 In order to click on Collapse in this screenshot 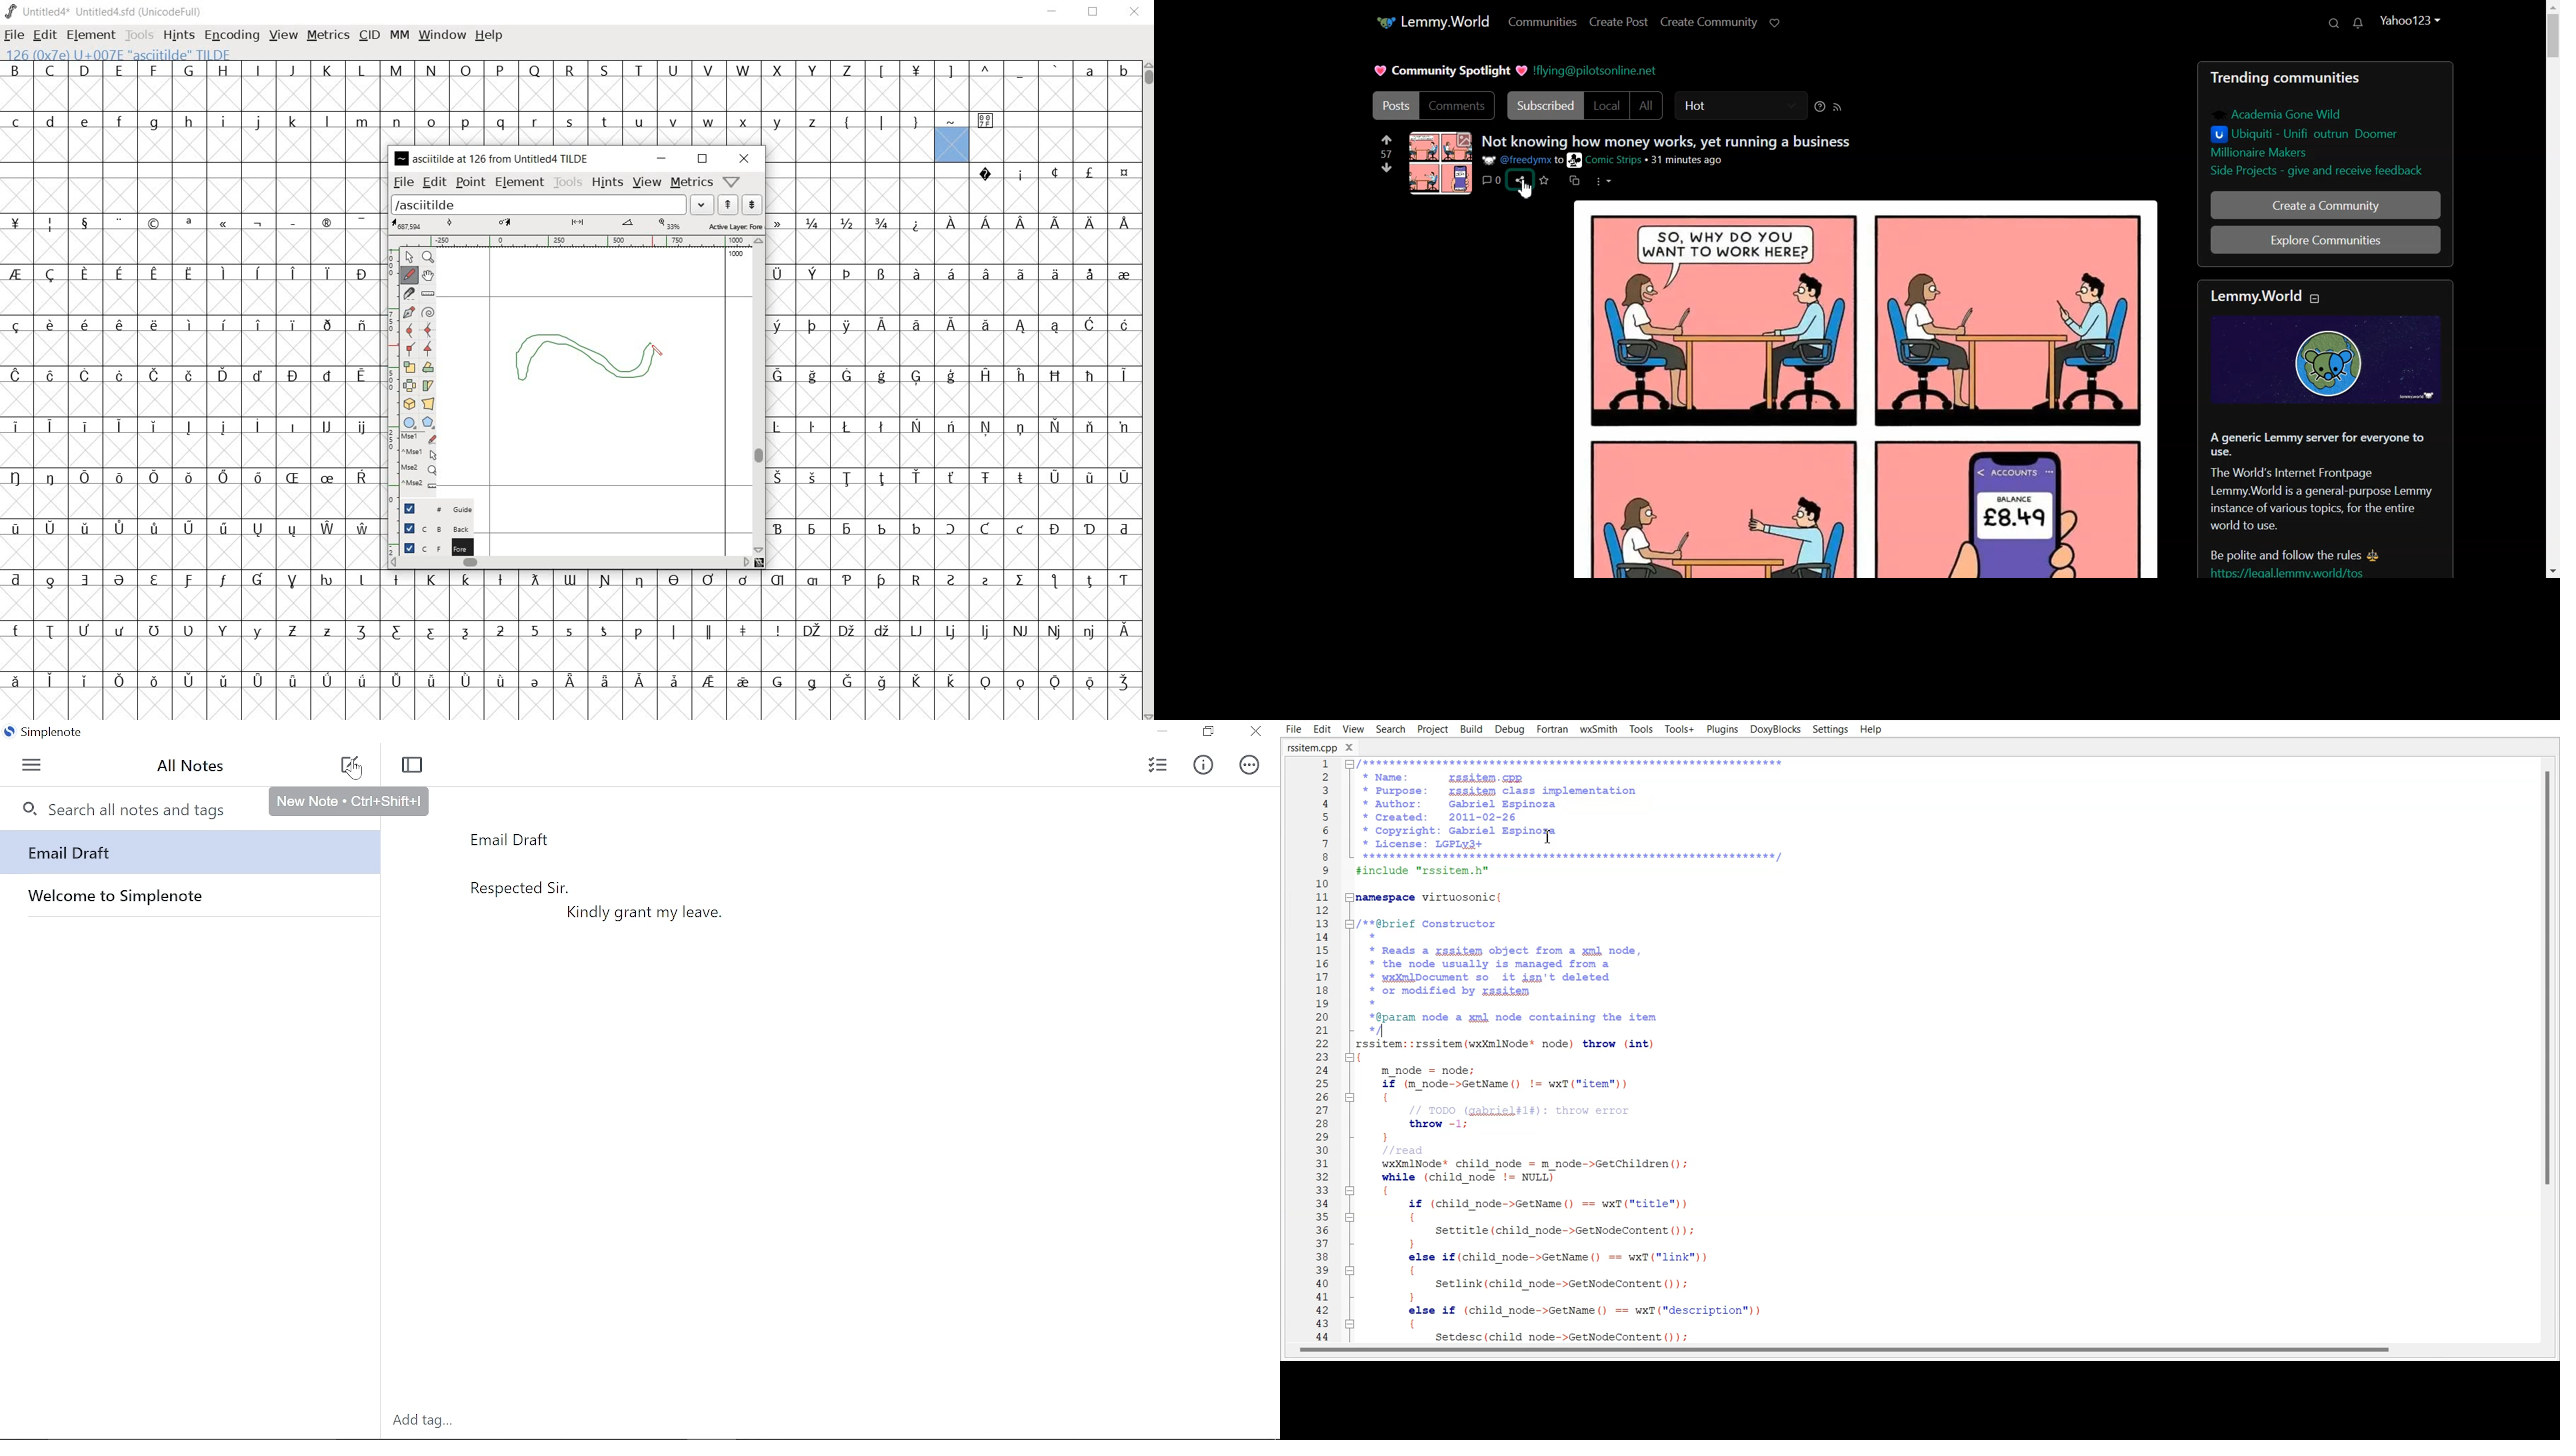, I will do `click(1350, 897)`.